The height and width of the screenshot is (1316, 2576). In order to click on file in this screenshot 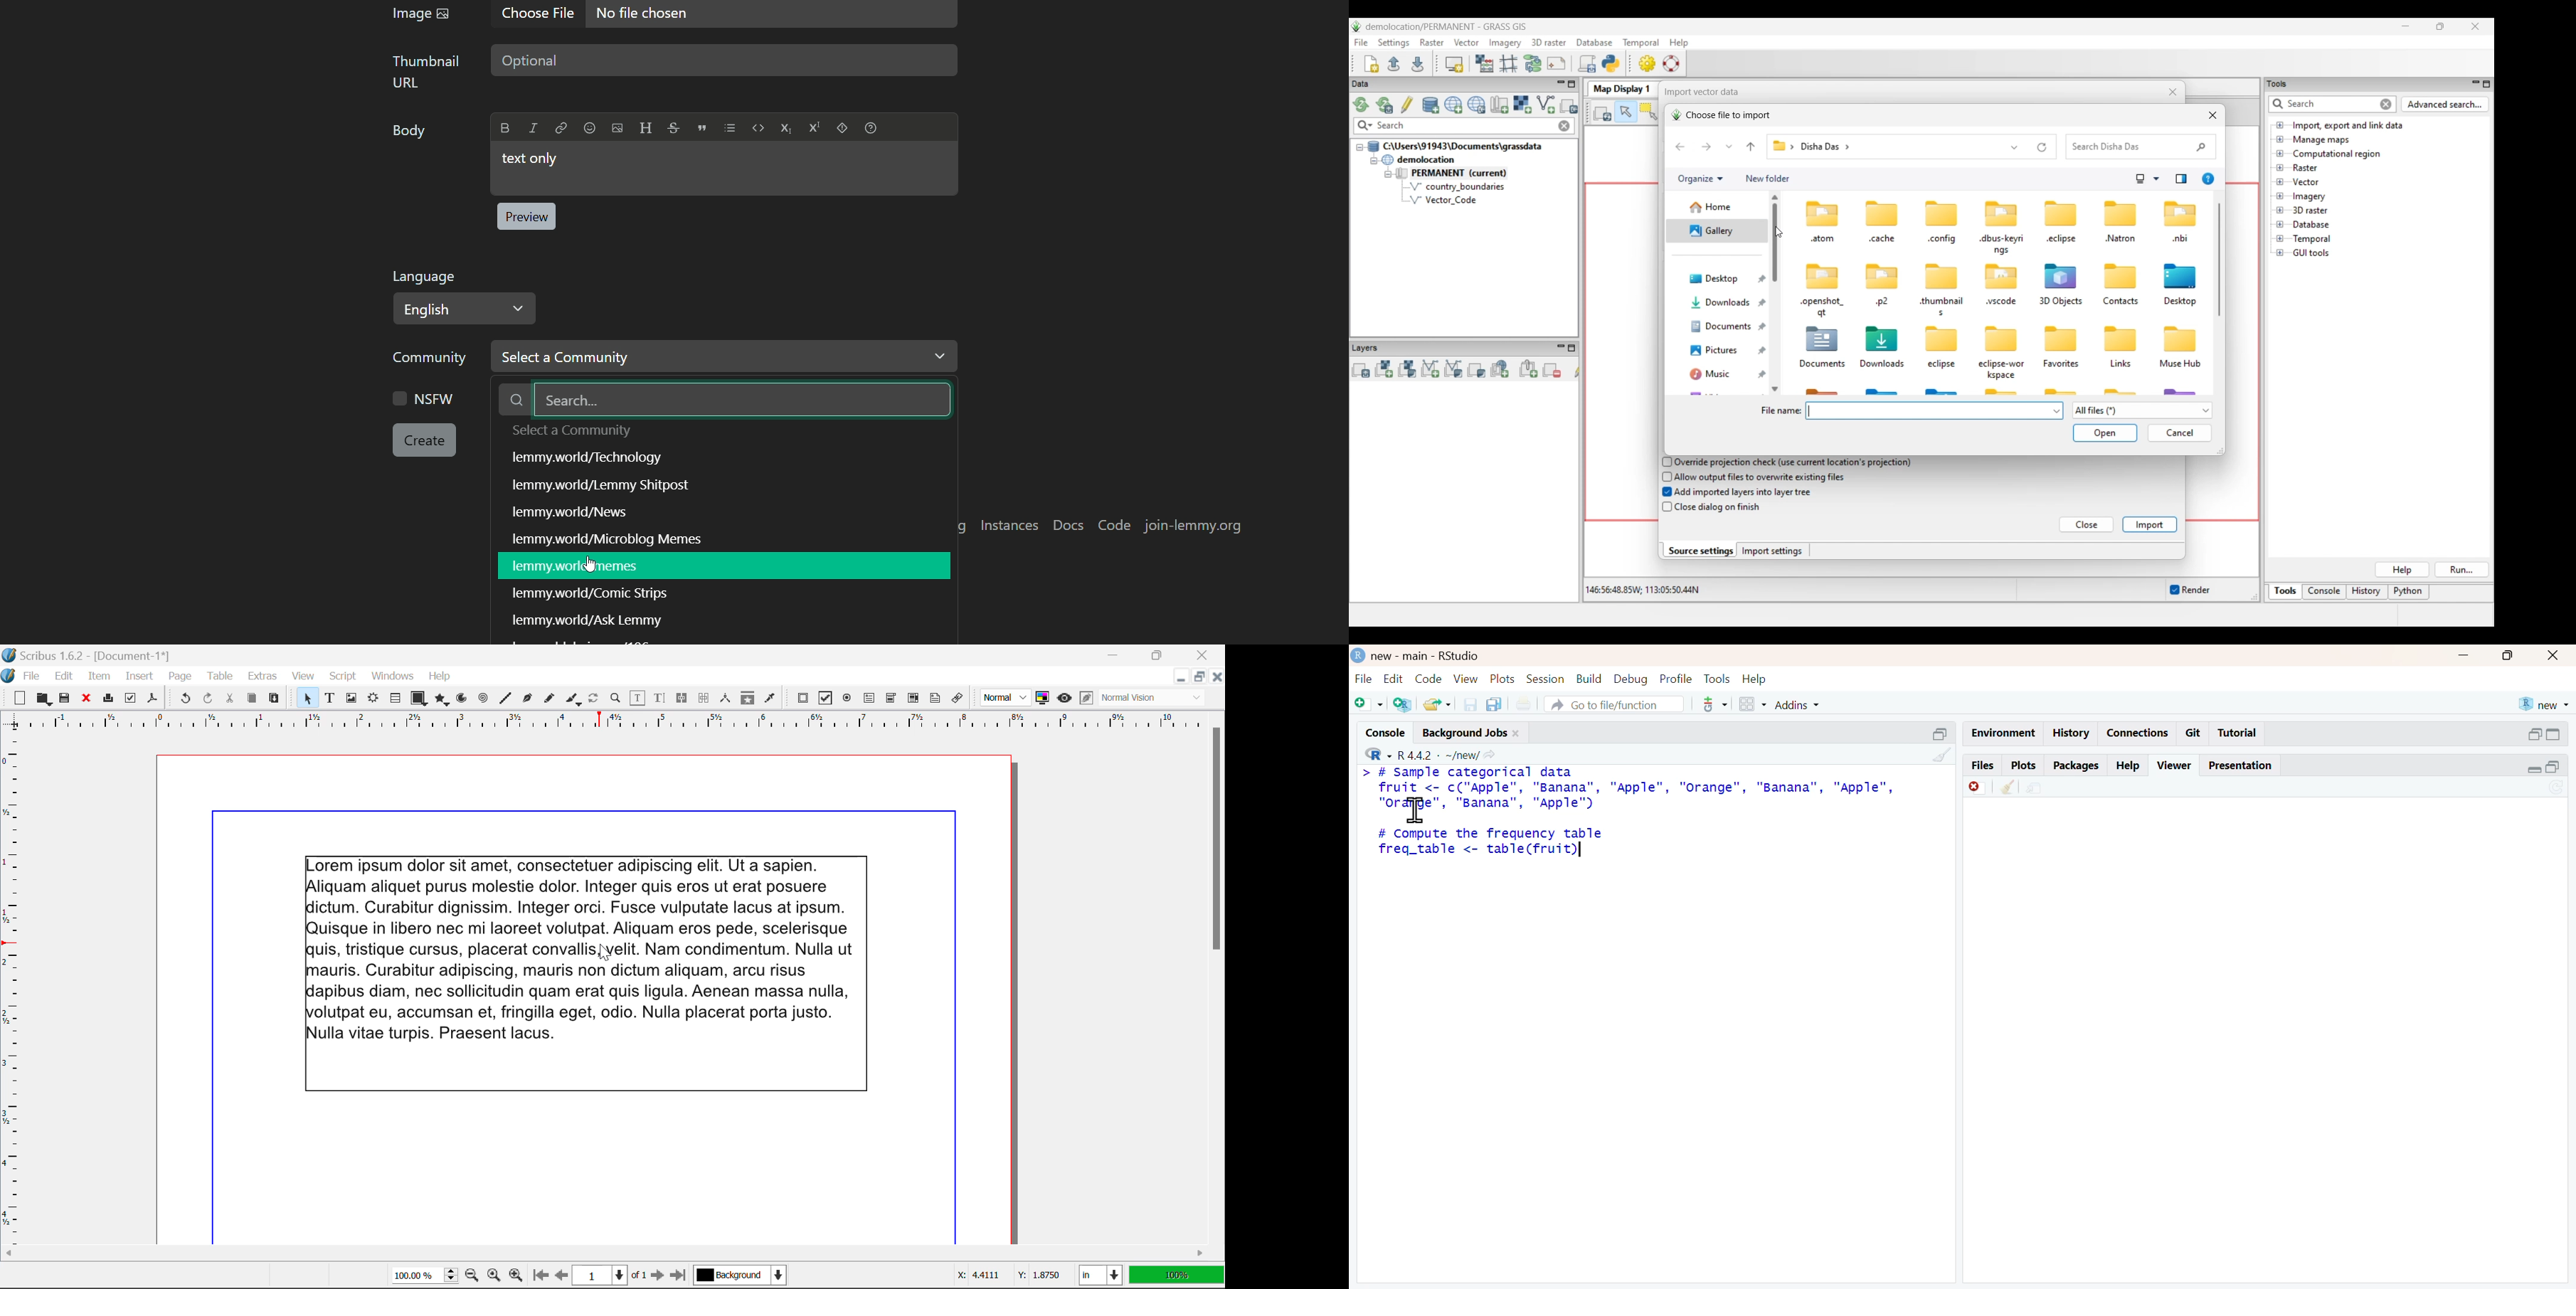, I will do `click(1363, 679)`.